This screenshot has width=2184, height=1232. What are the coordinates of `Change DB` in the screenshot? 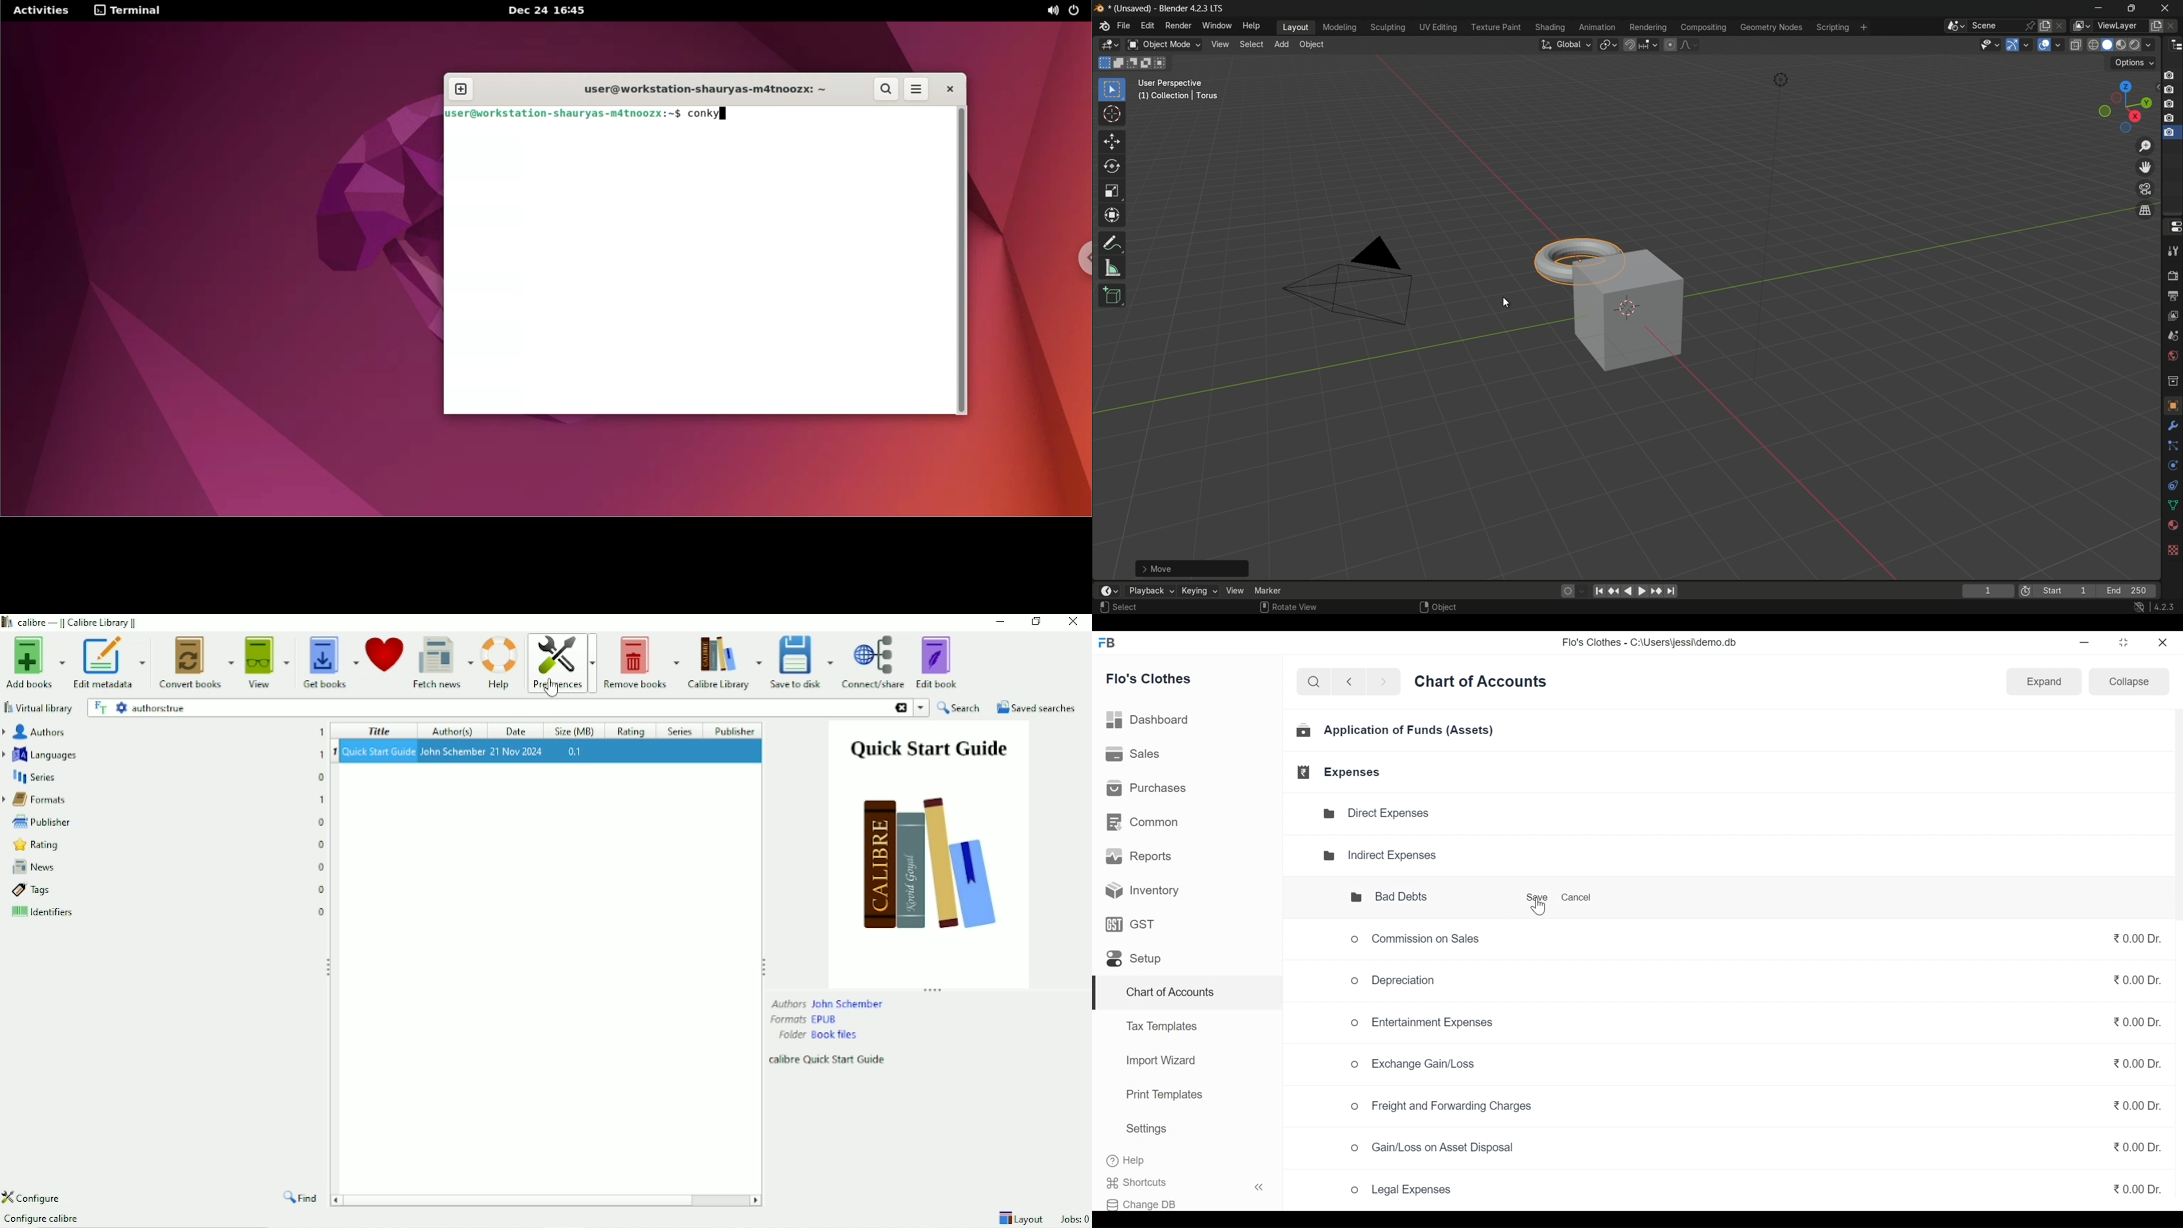 It's located at (1147, 1202).